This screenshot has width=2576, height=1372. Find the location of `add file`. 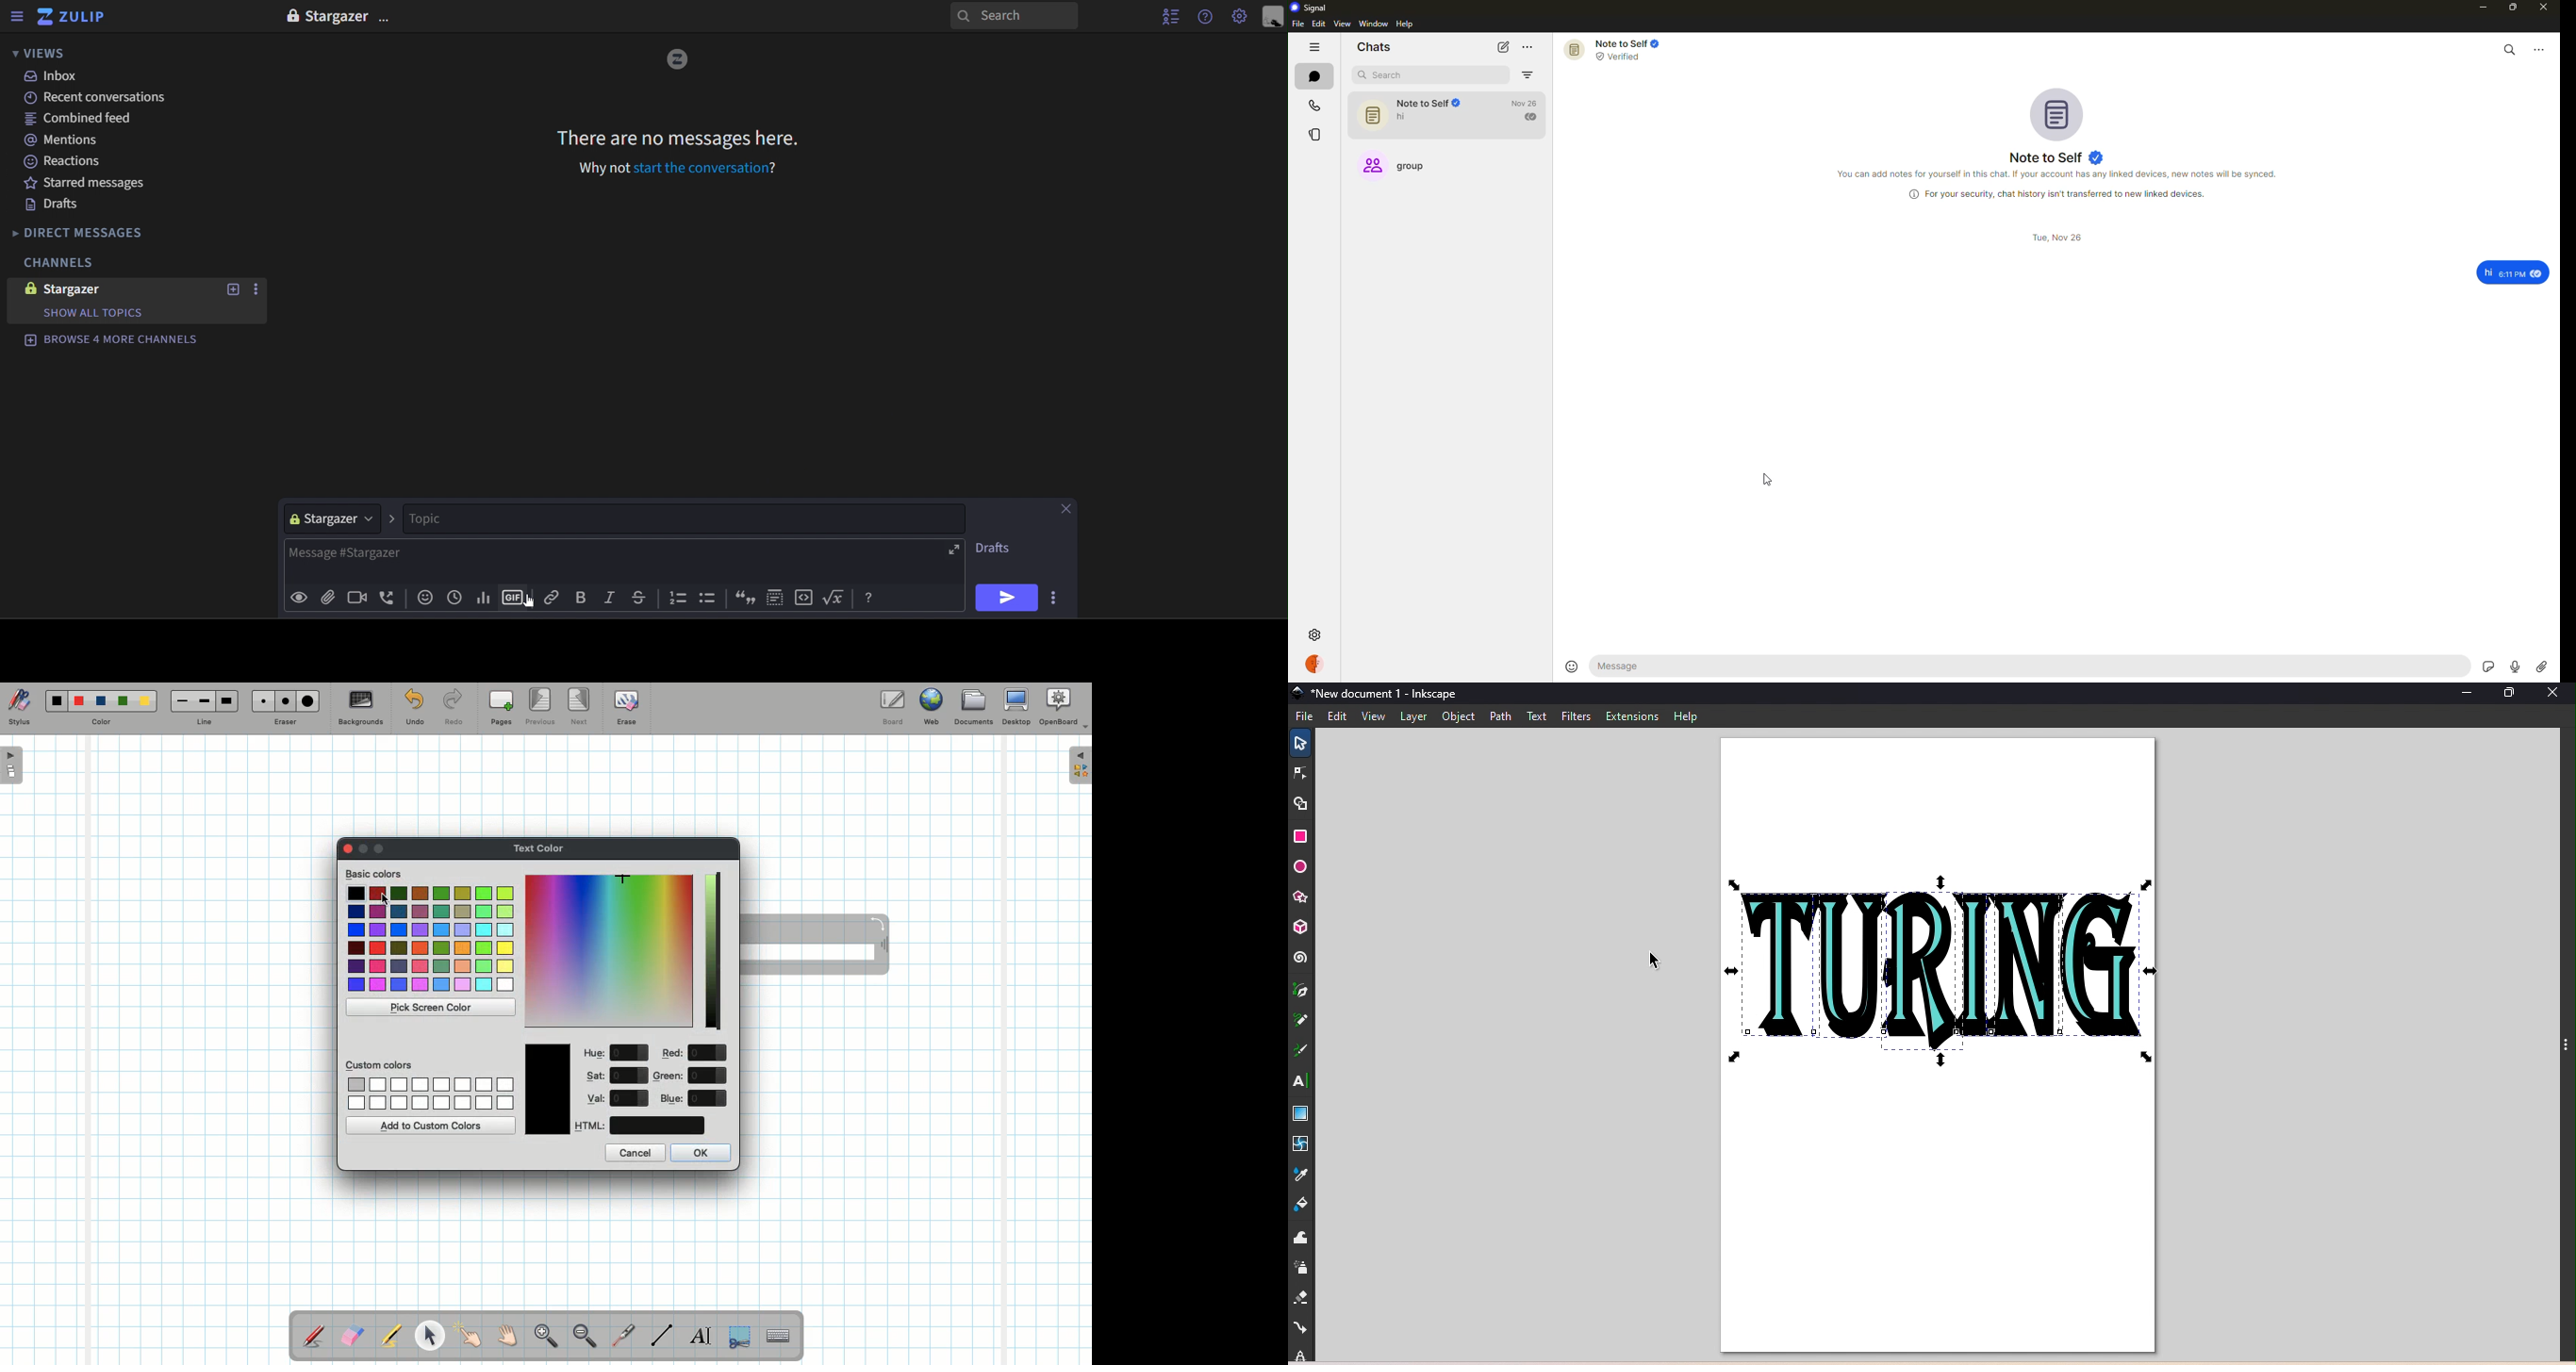

add file is located at coordinates (329, 598).